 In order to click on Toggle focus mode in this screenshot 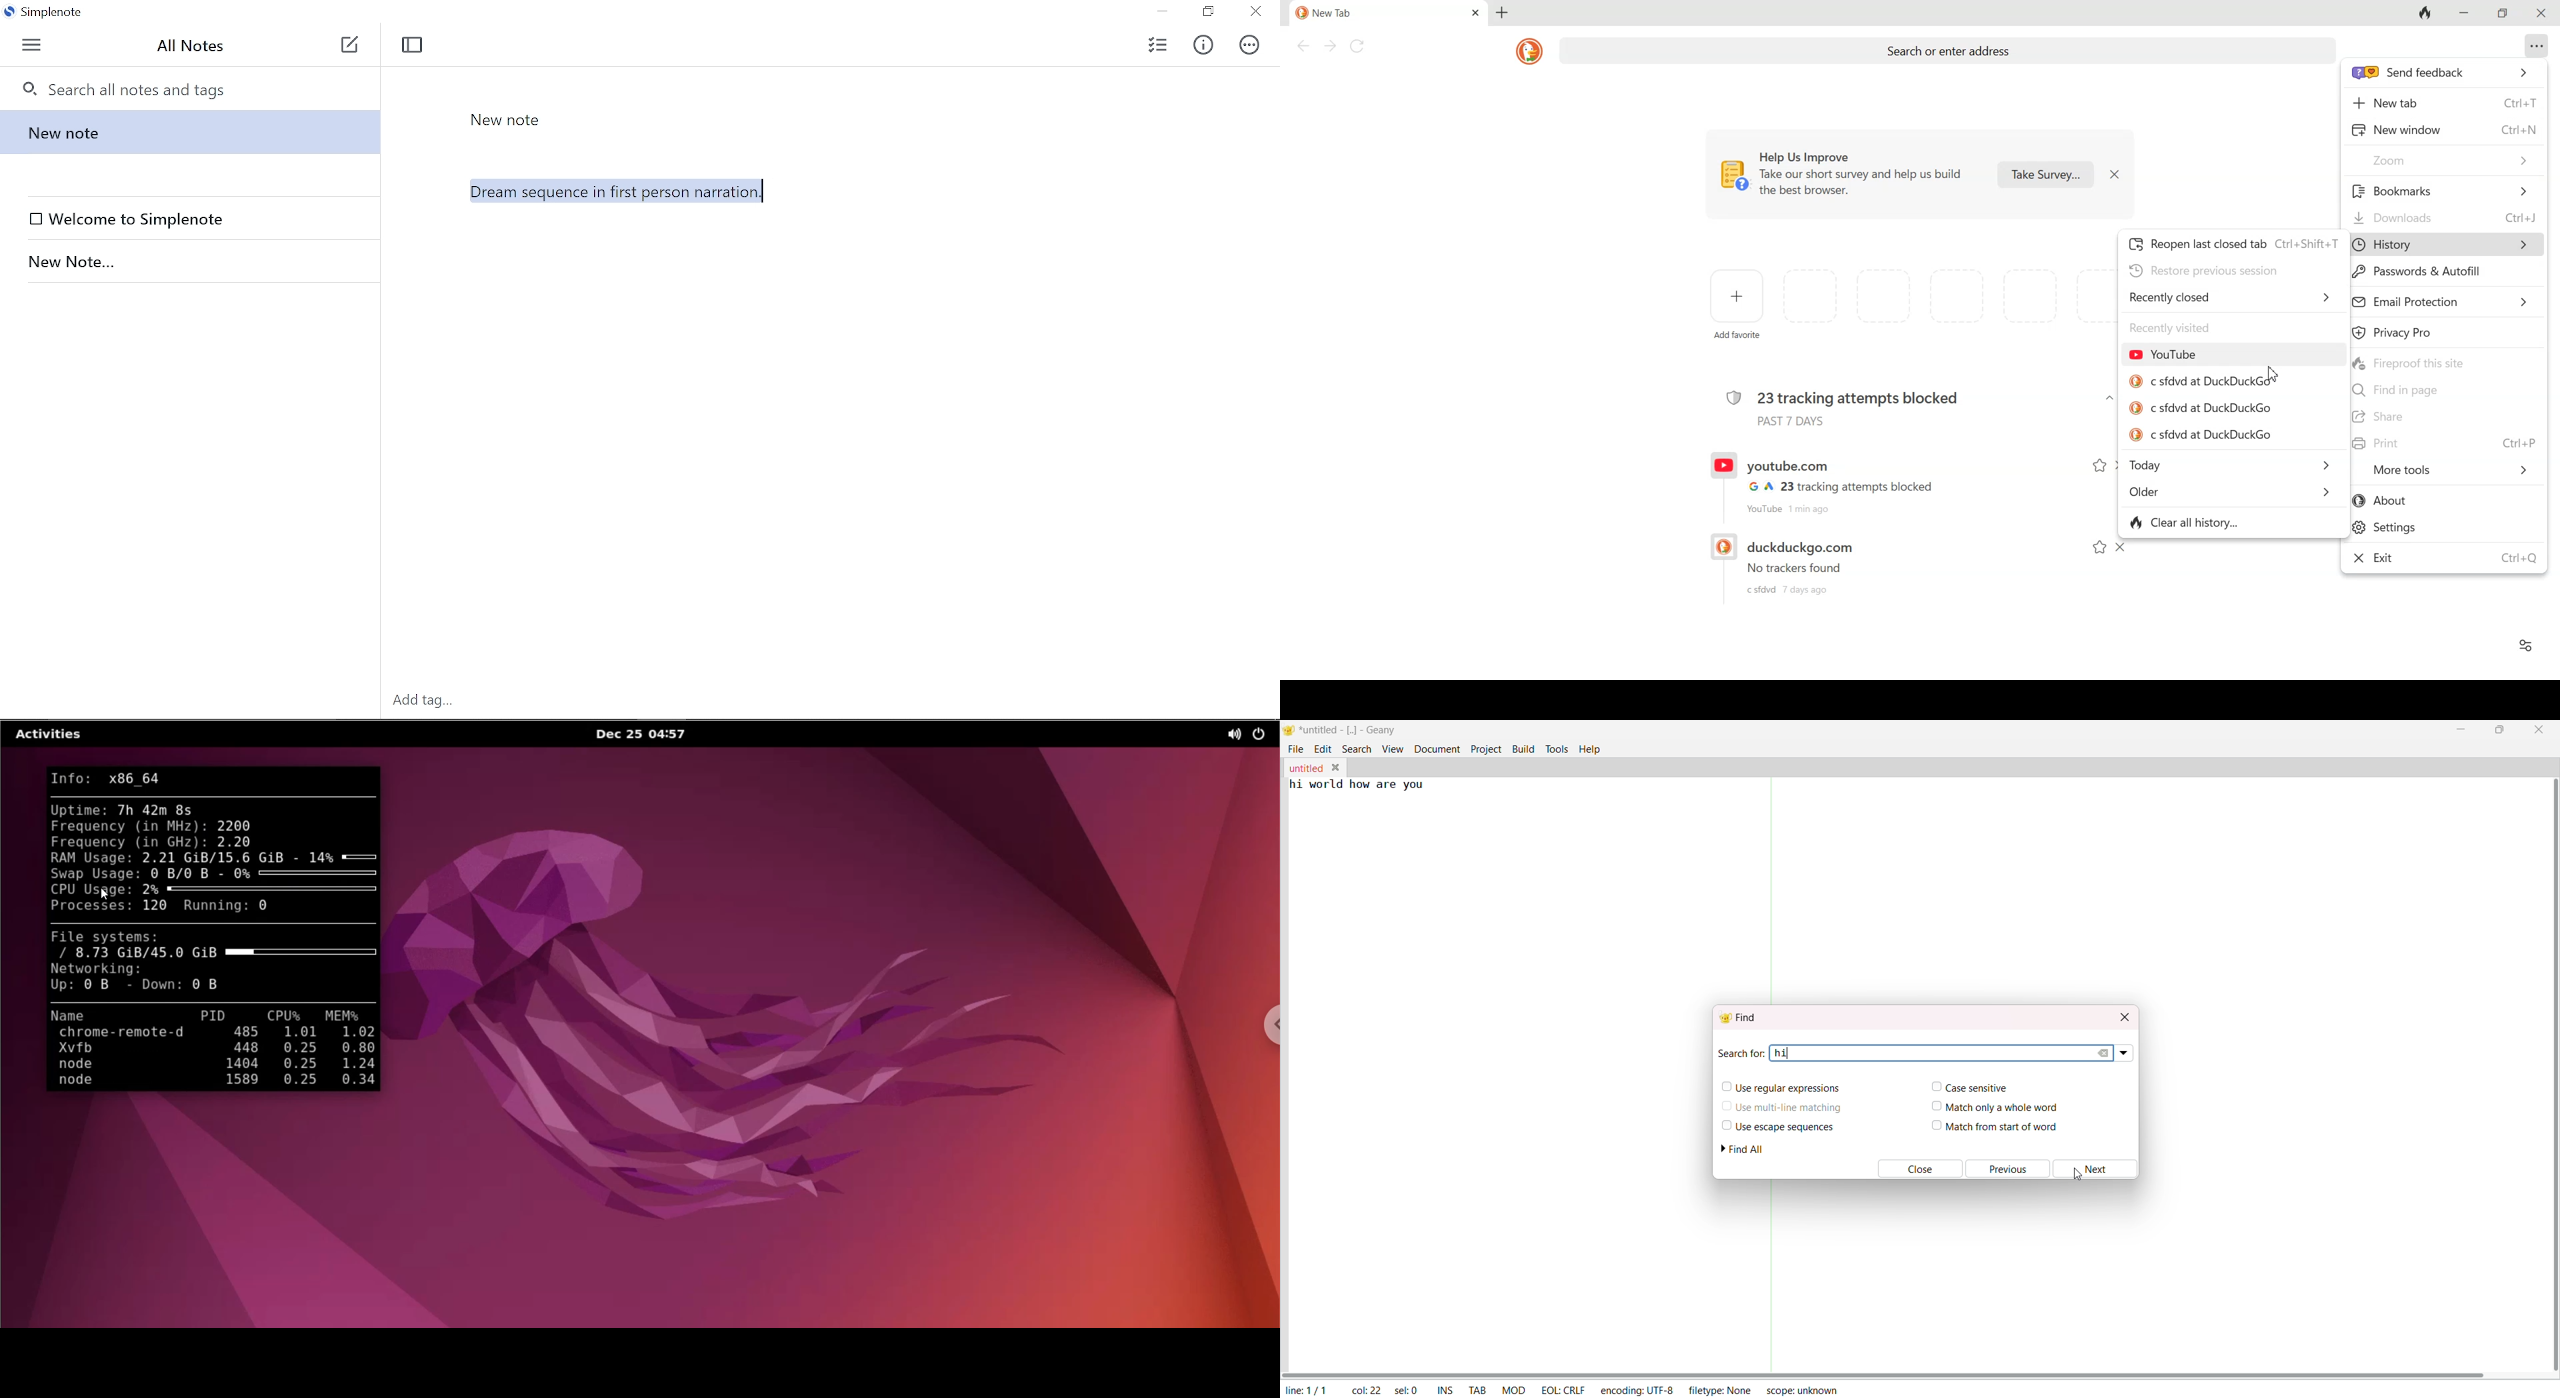, I will do `click(412, 45)`.